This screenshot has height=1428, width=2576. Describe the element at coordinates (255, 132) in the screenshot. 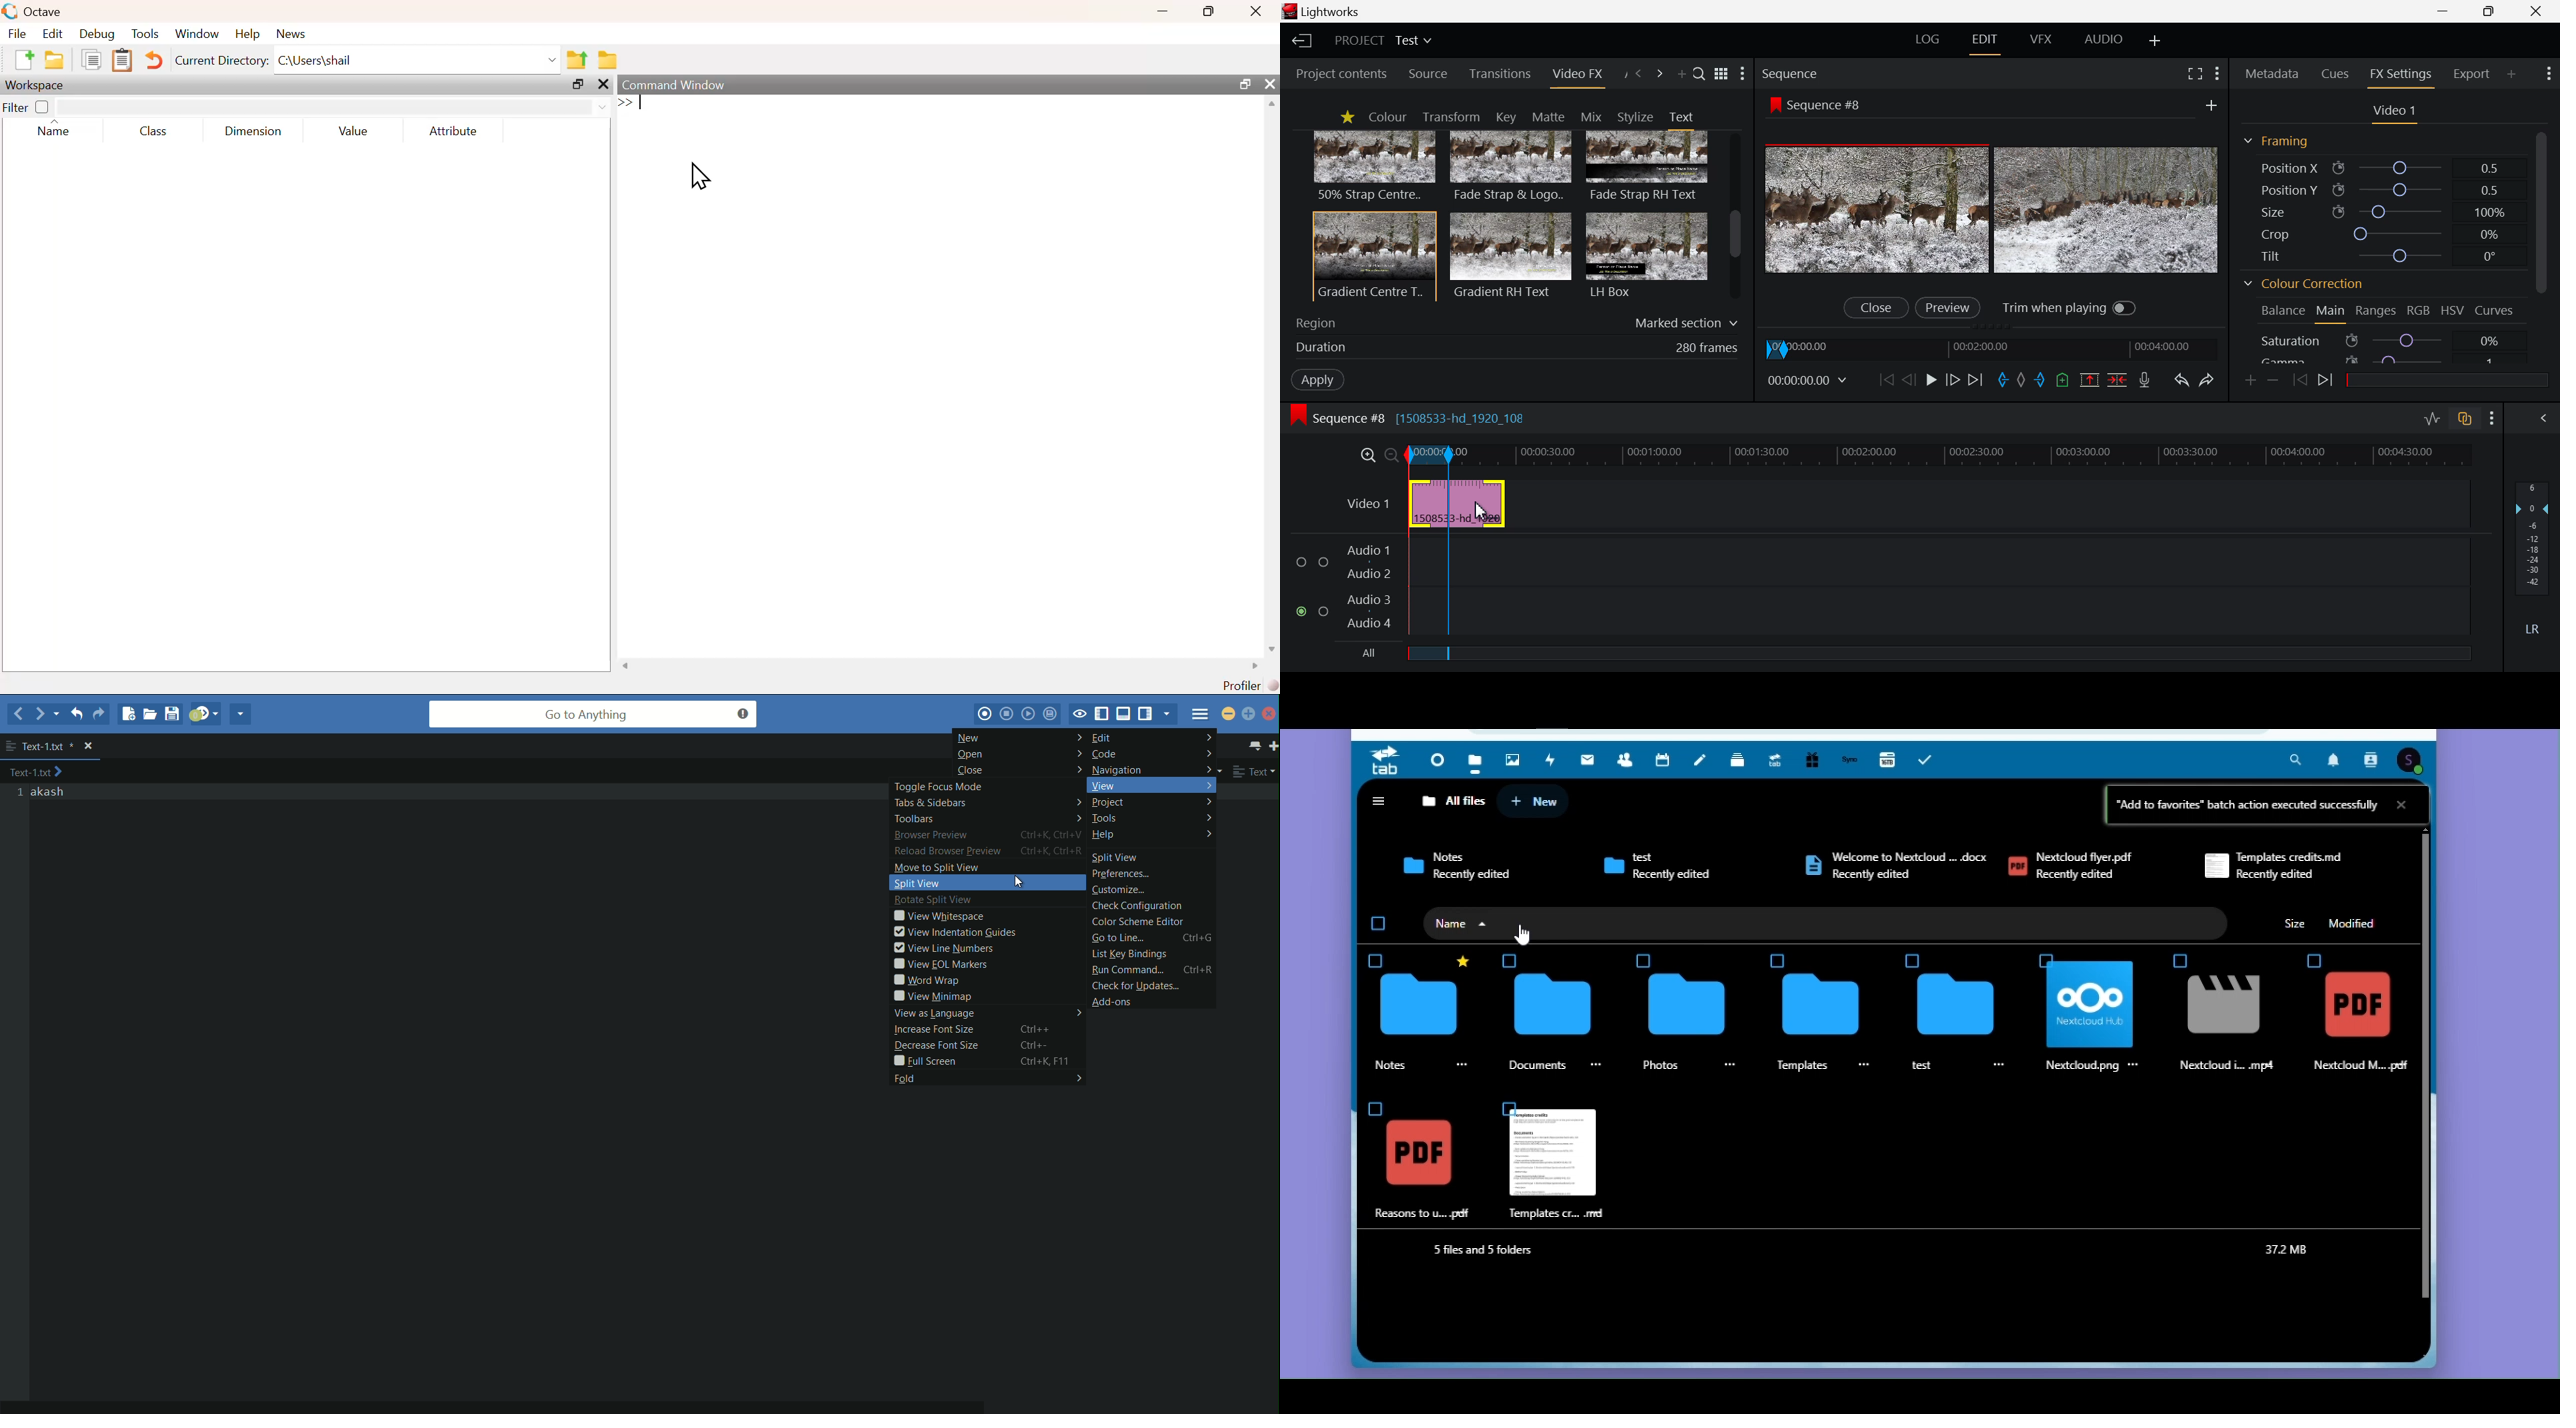

I see `Dimension` at that location.